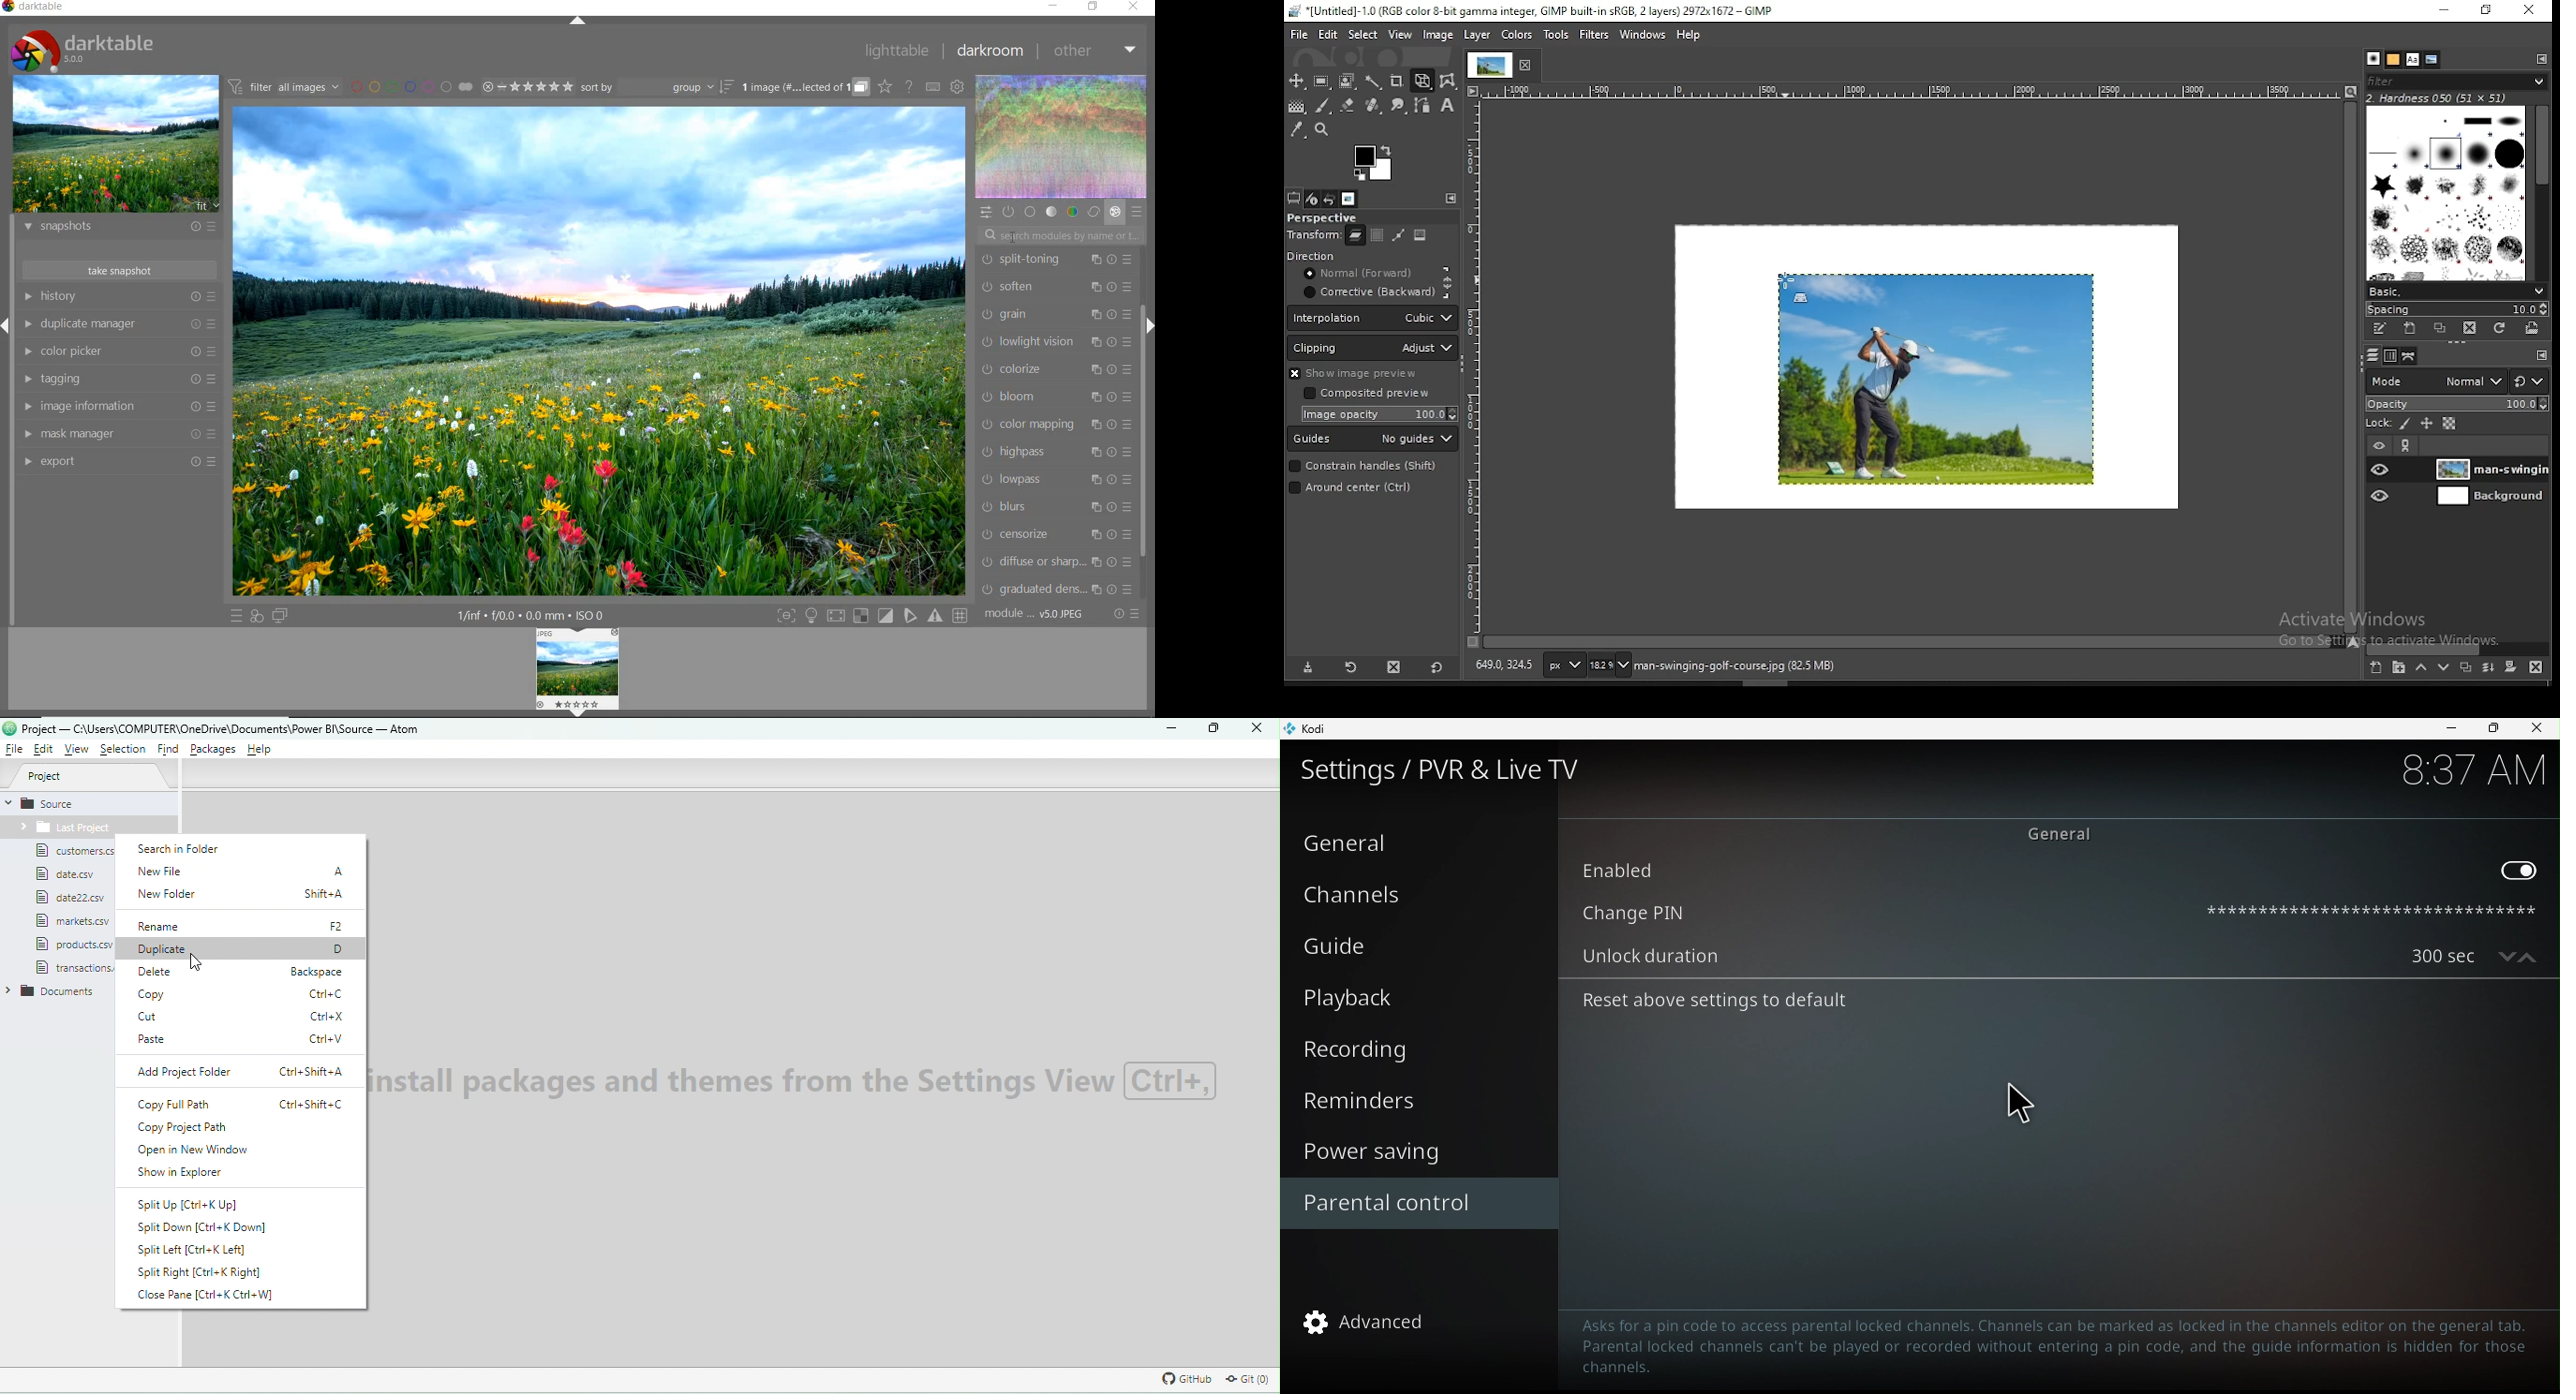 The image size is (2576, 1400). I want to click on duplicate layer, so click(2467, 666).